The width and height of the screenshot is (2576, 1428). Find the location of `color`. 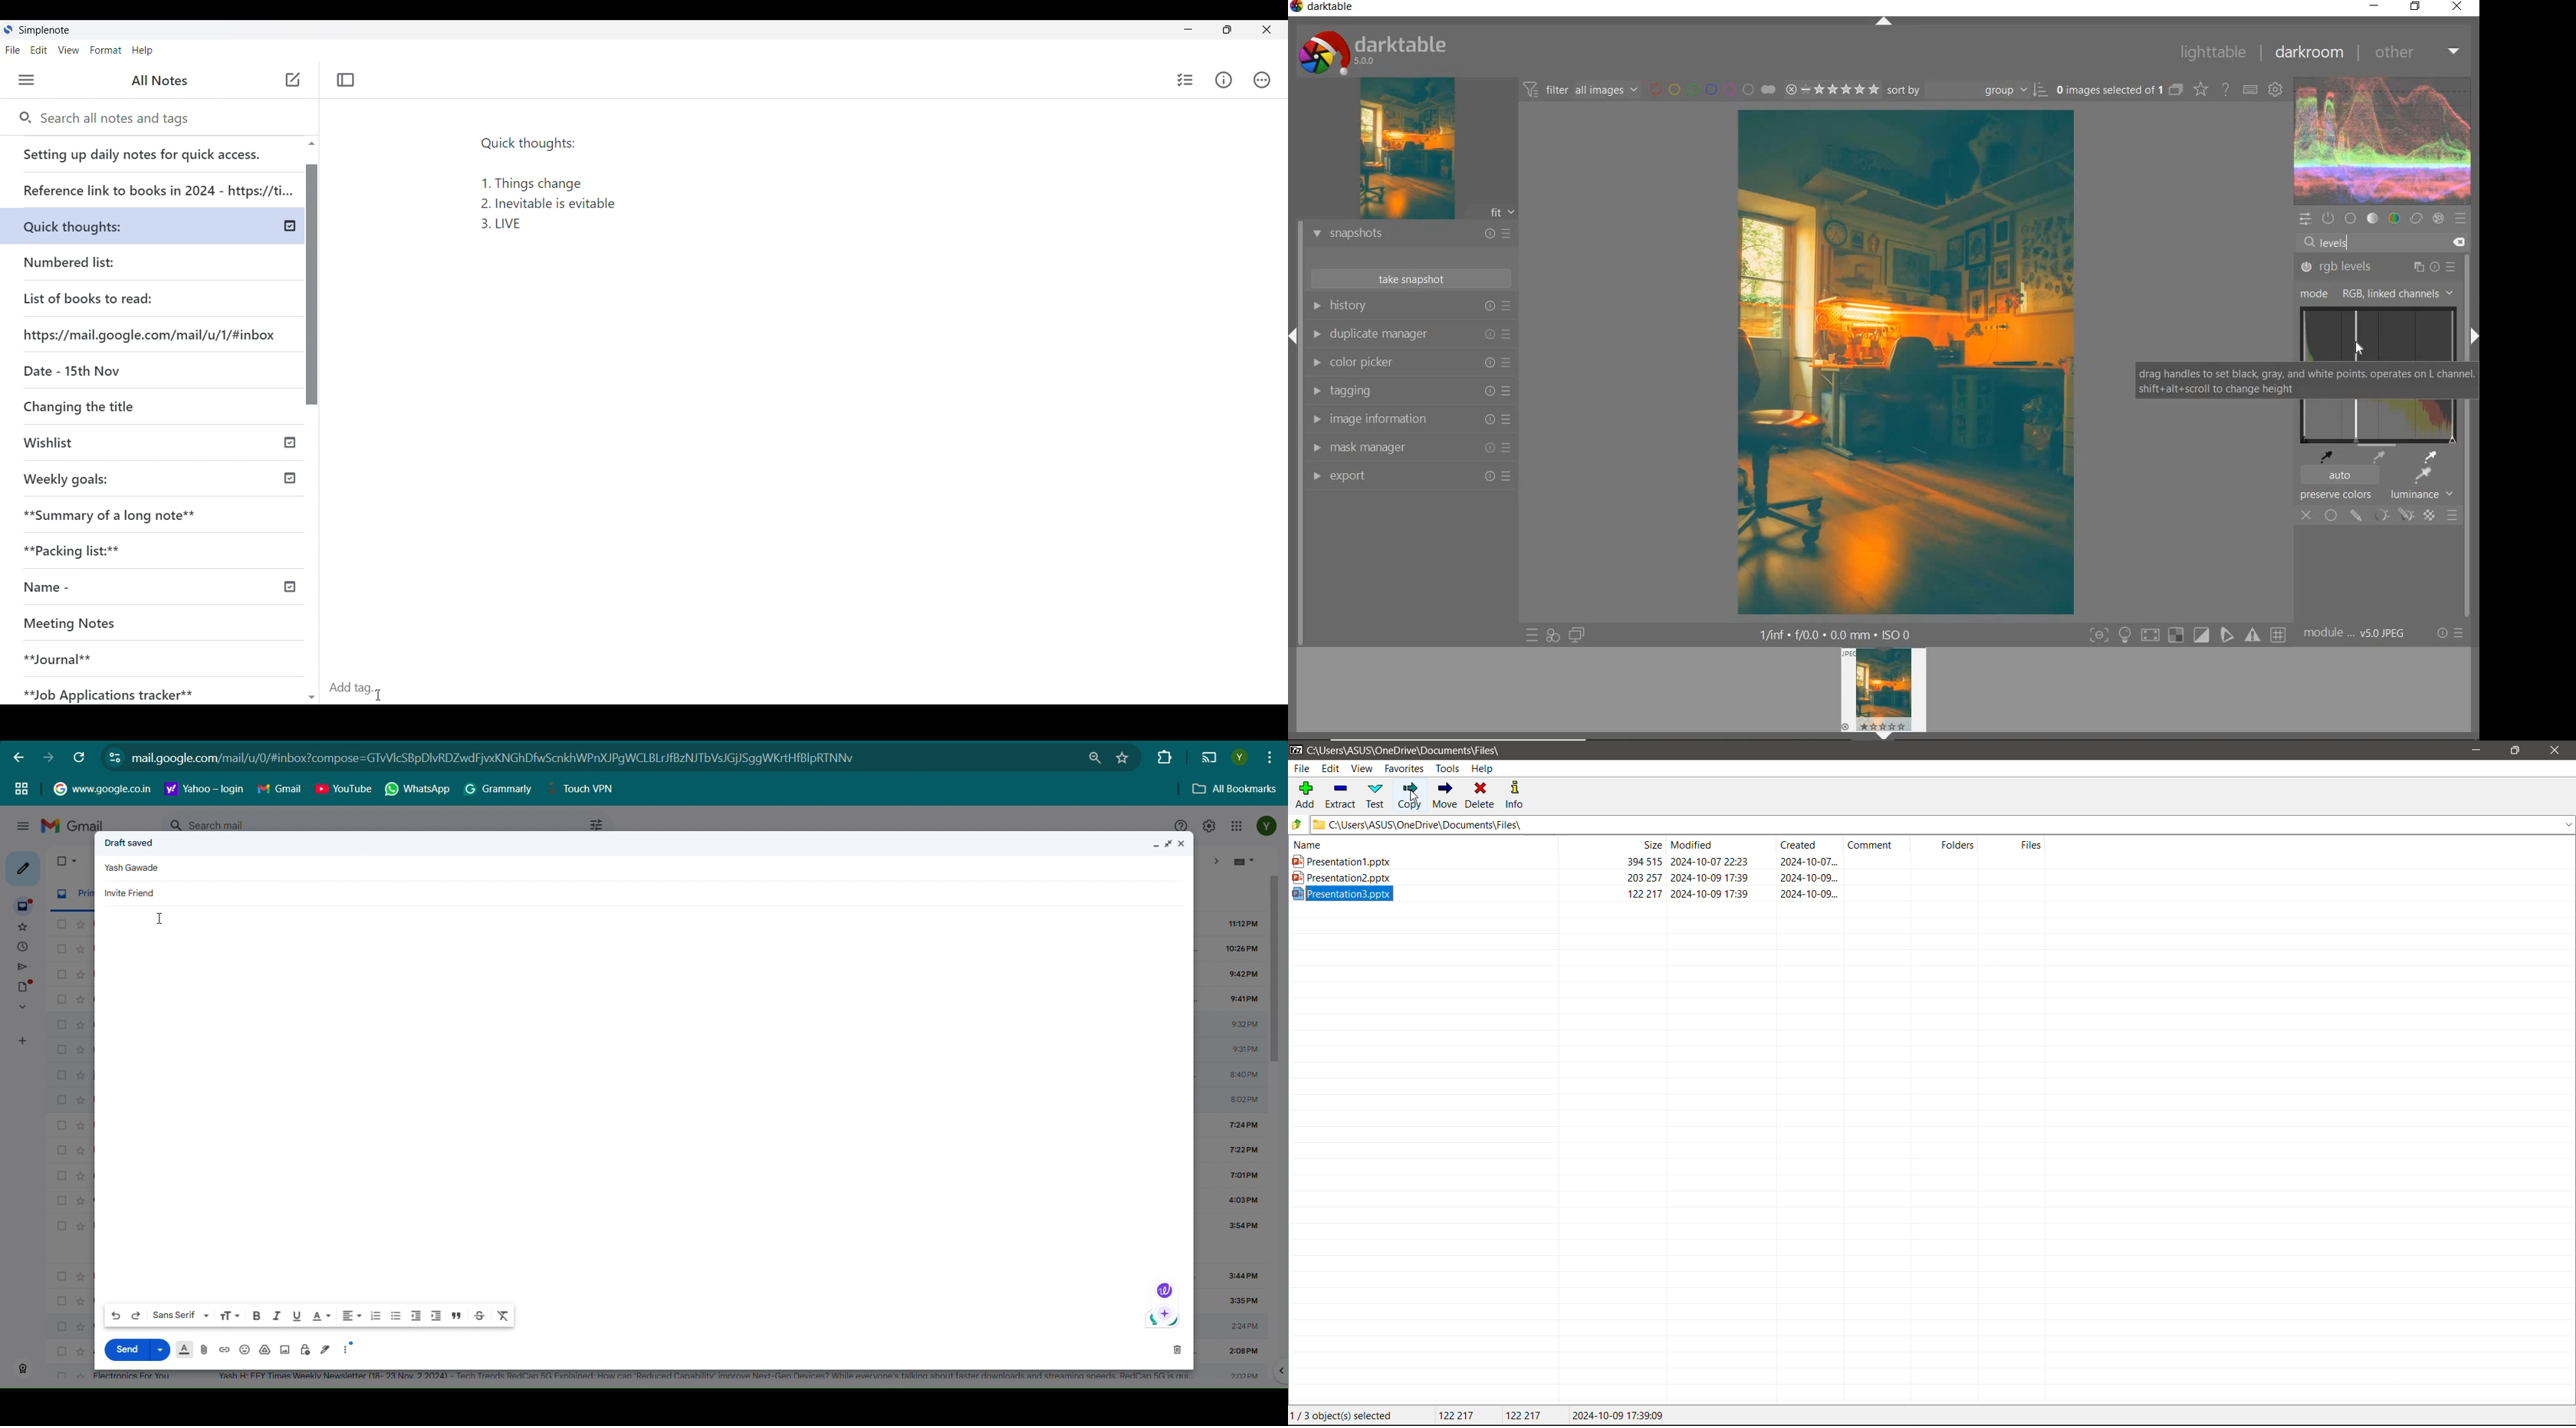

color is located at coordinates (2396, 217).